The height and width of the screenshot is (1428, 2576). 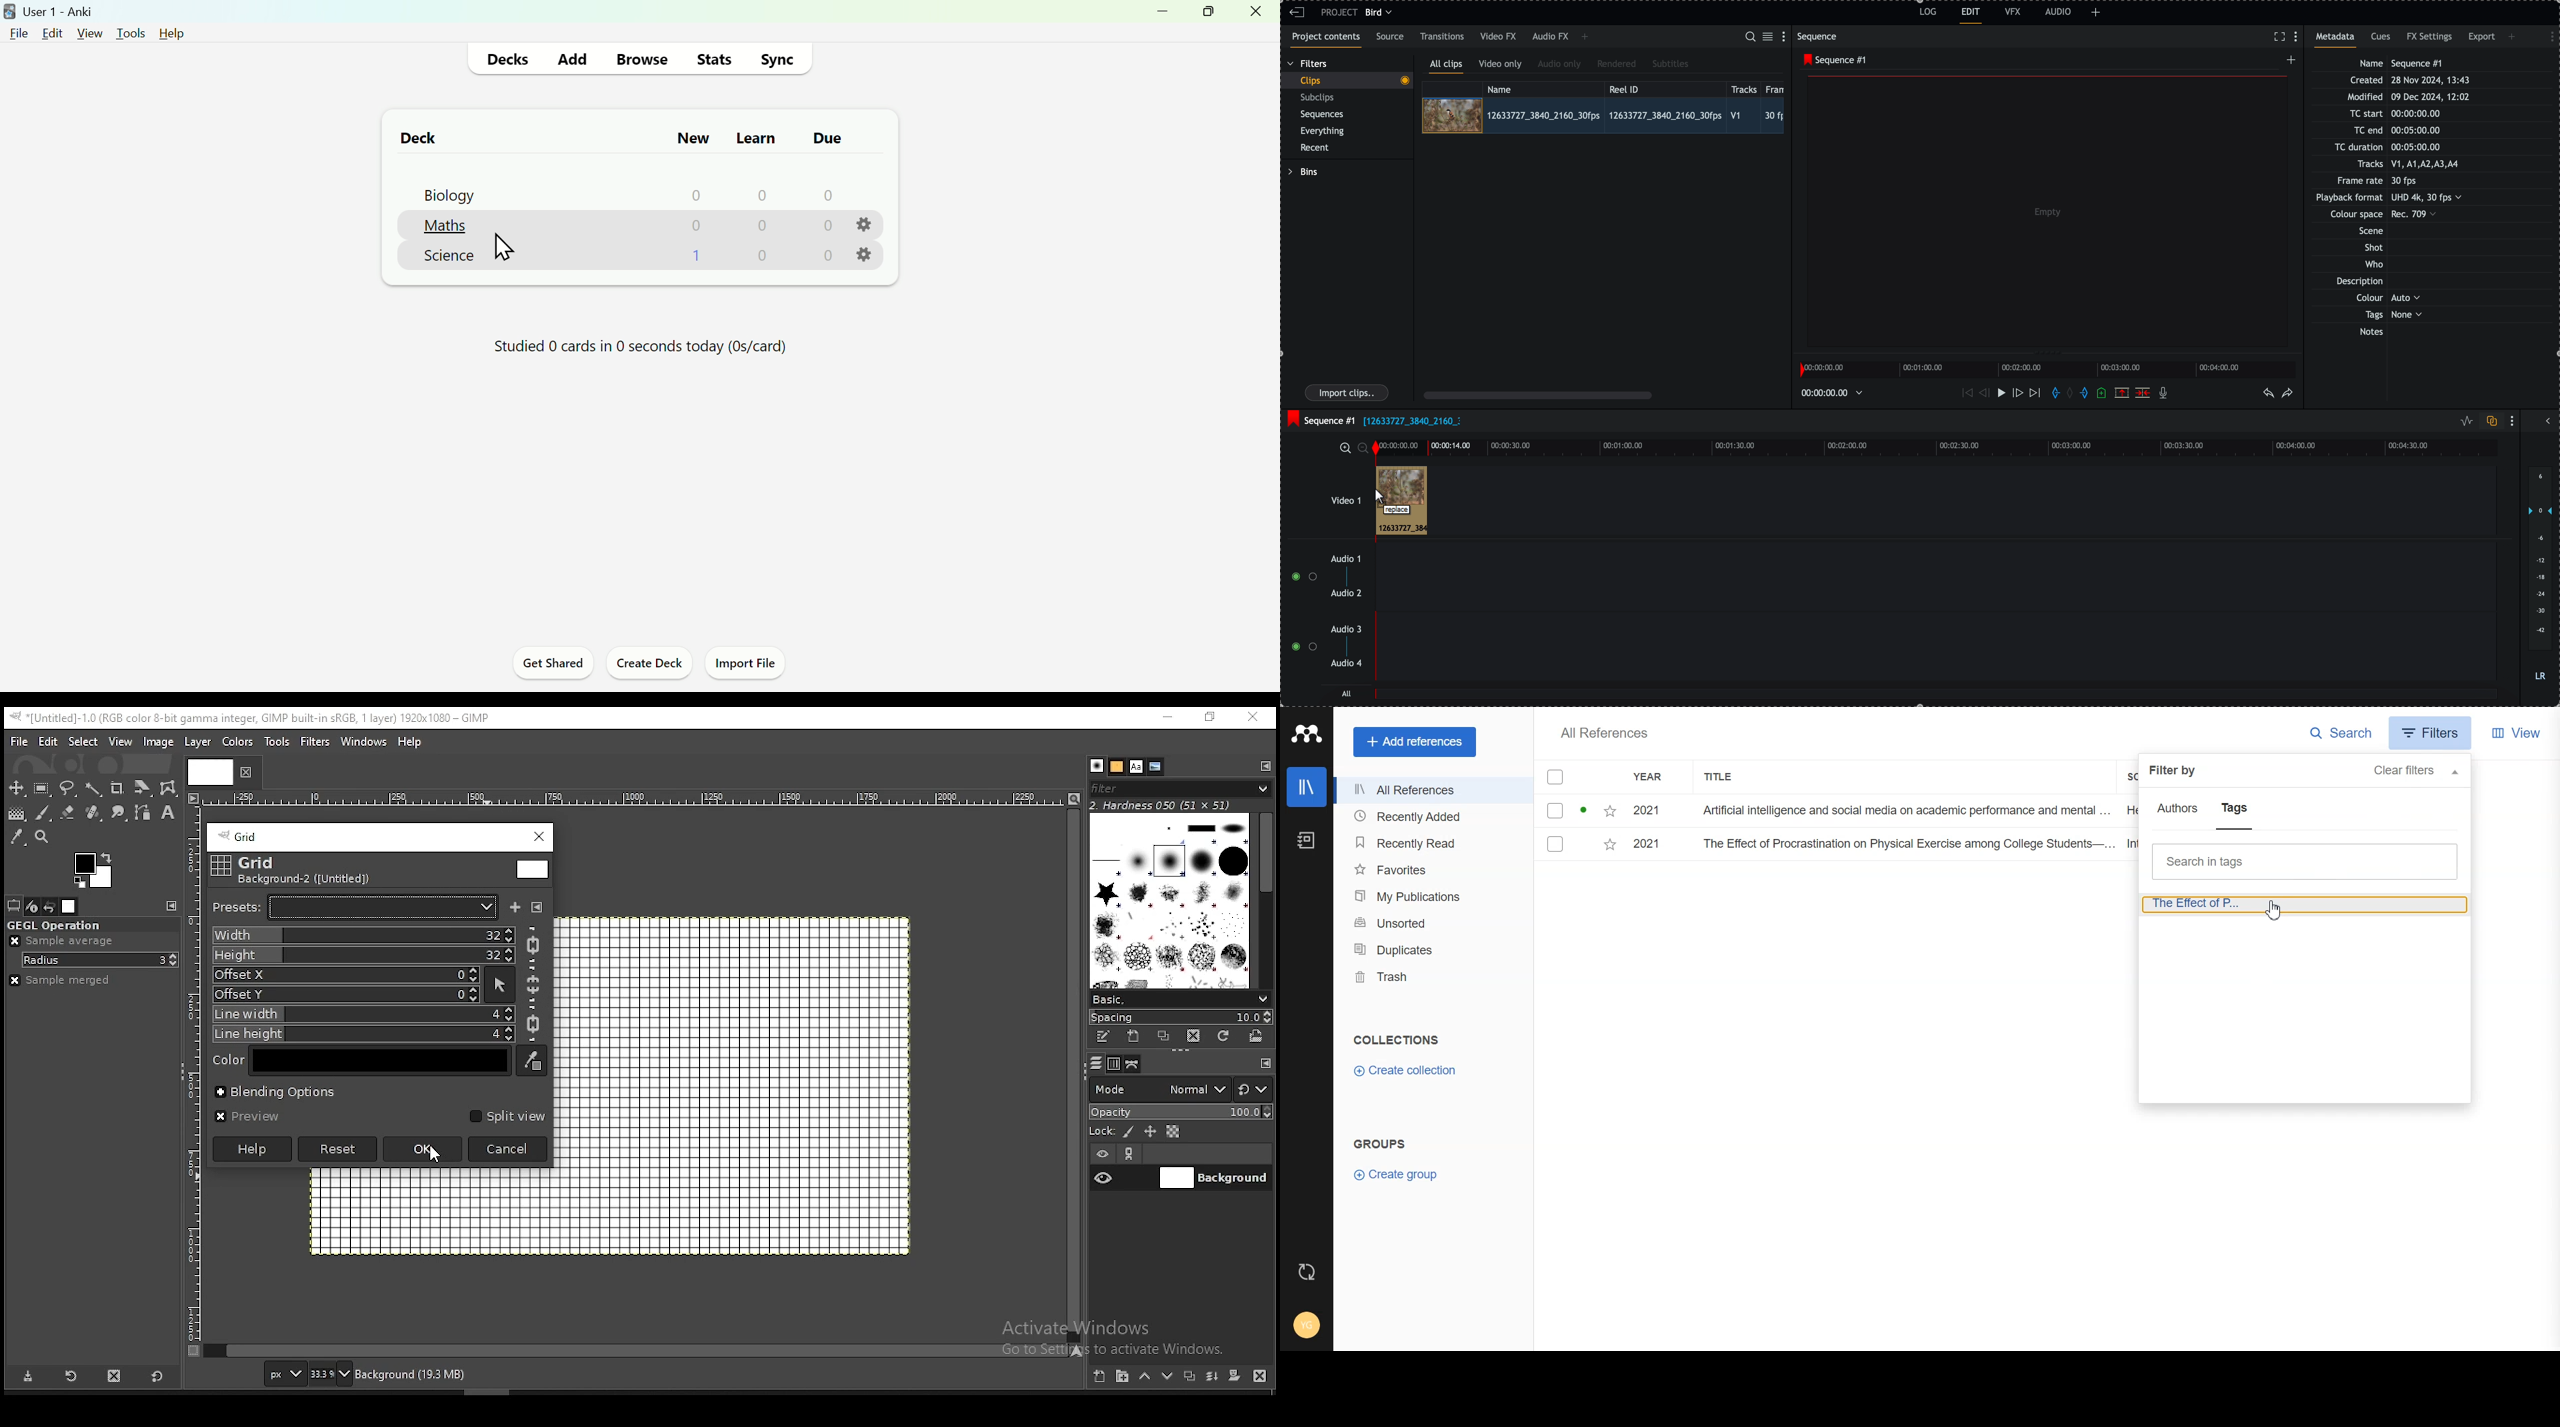 What do you see at coordinates (1324, 40) in the screenshot?
I see `project contents` at bounding box center [1324, 40].